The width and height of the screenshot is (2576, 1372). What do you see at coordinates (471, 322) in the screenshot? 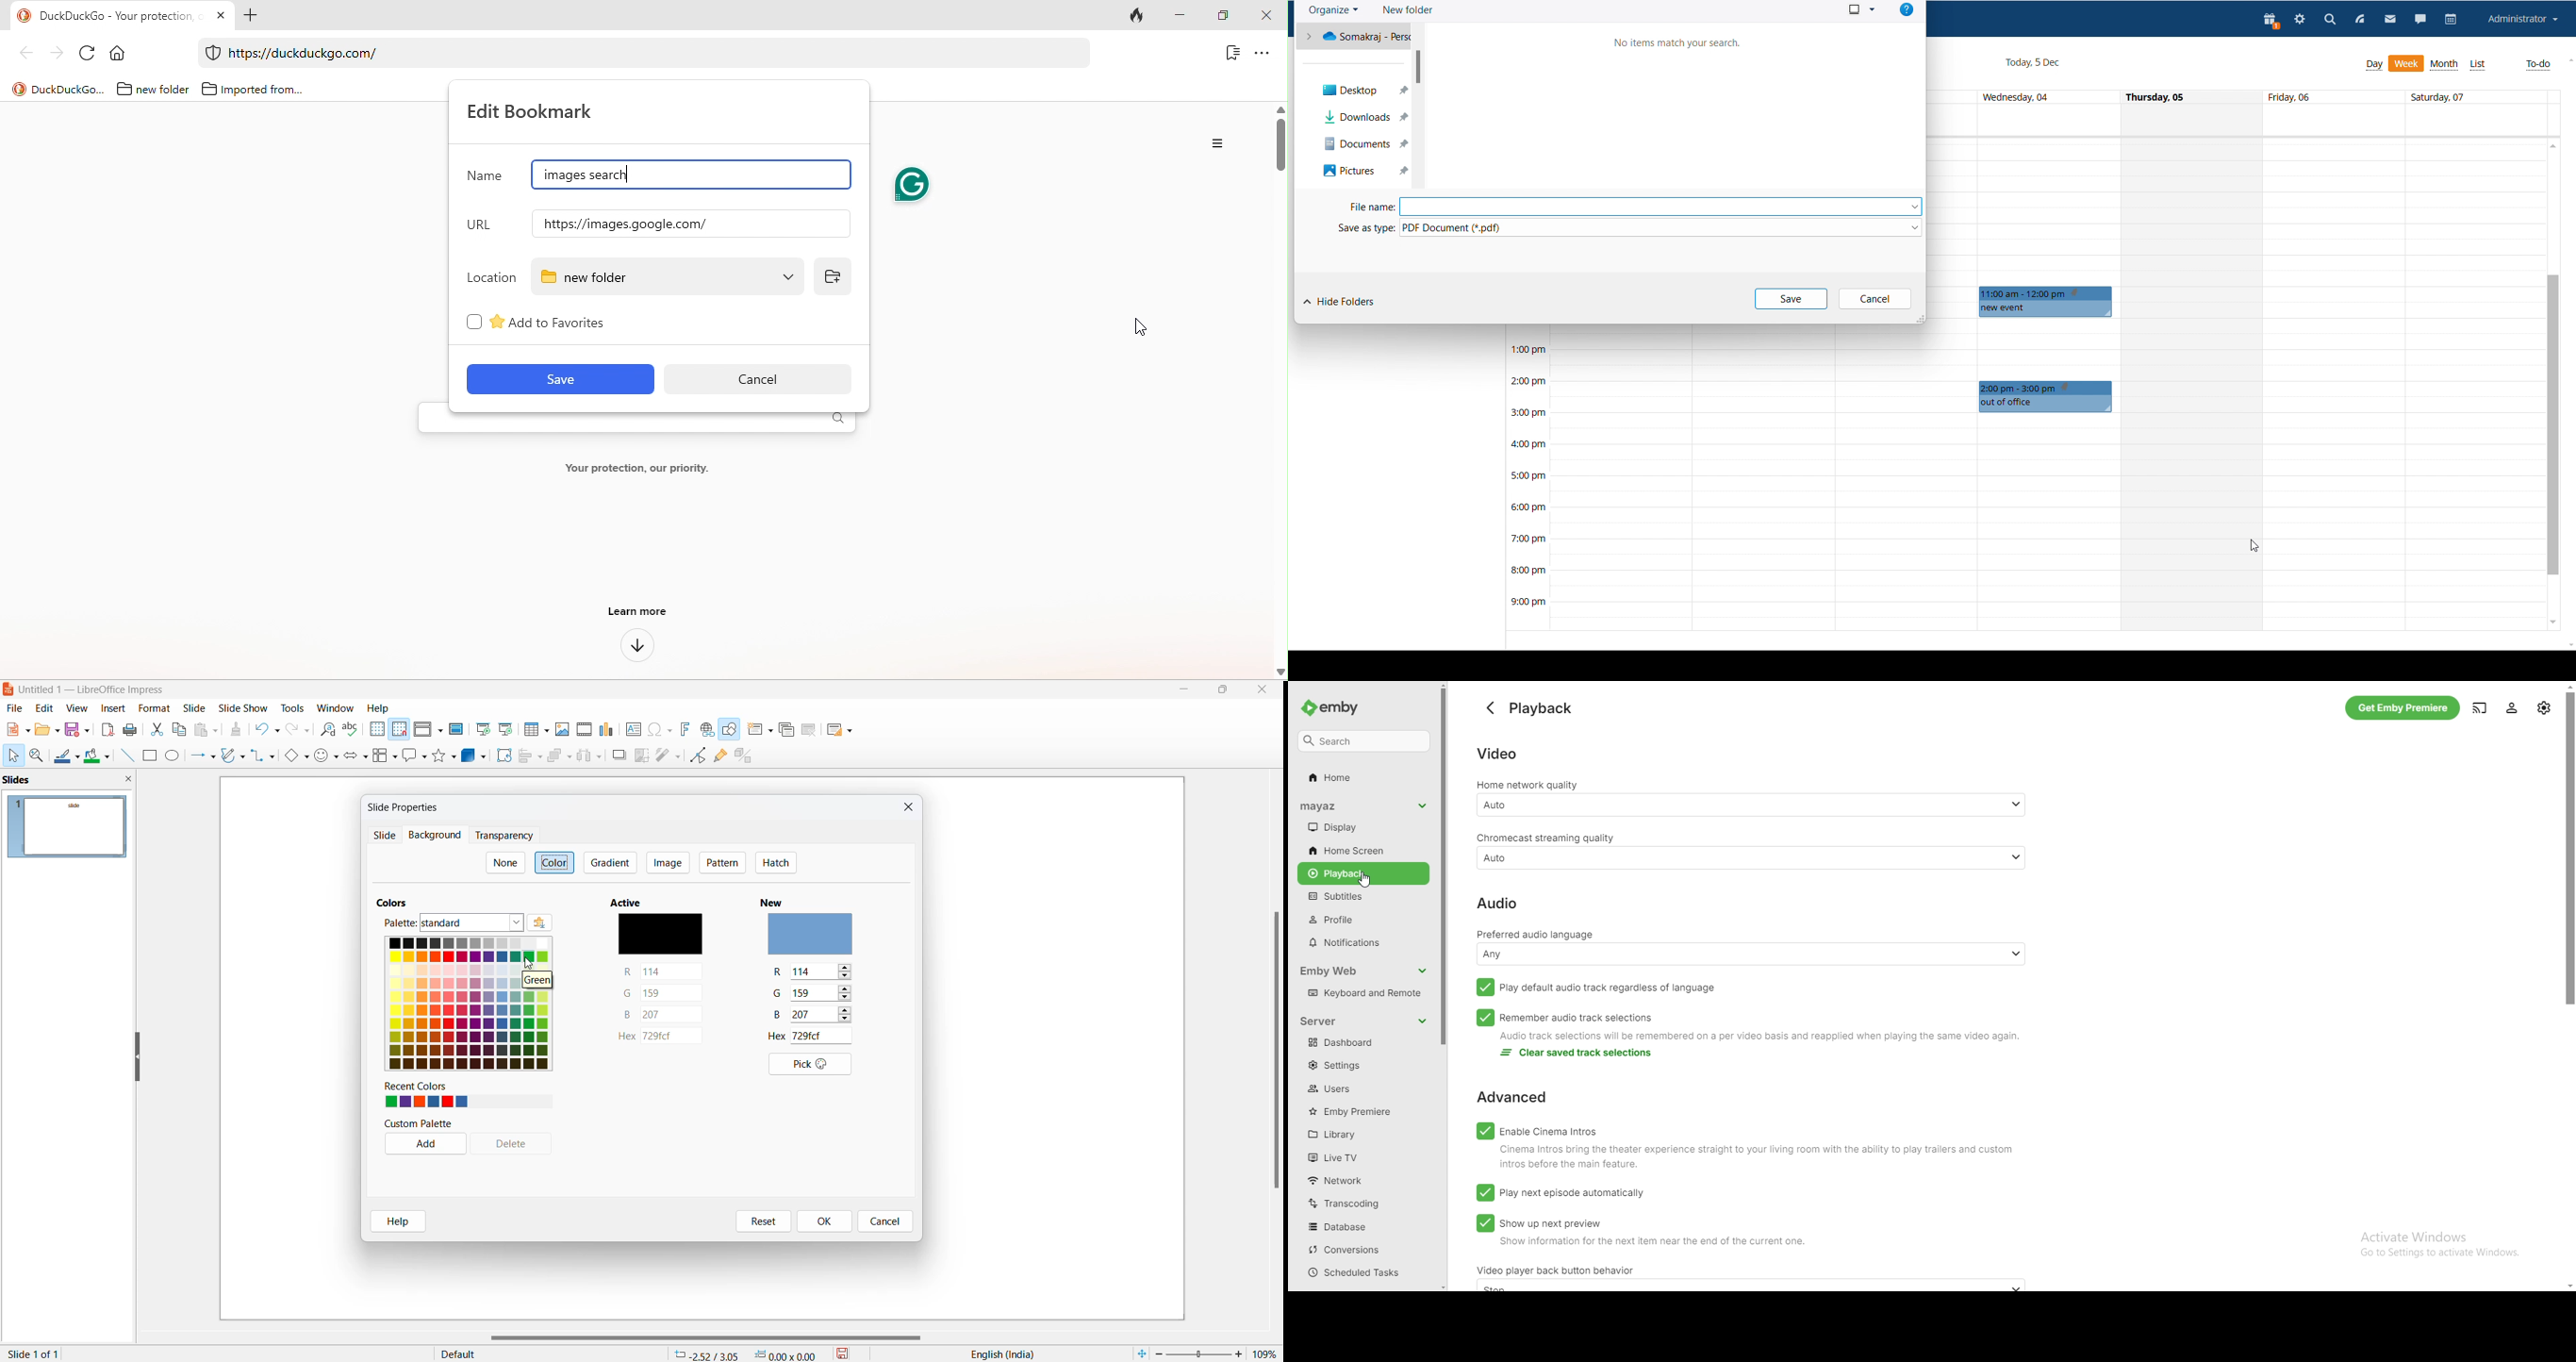
I see `checkbox` at bounding box center [471, 322].